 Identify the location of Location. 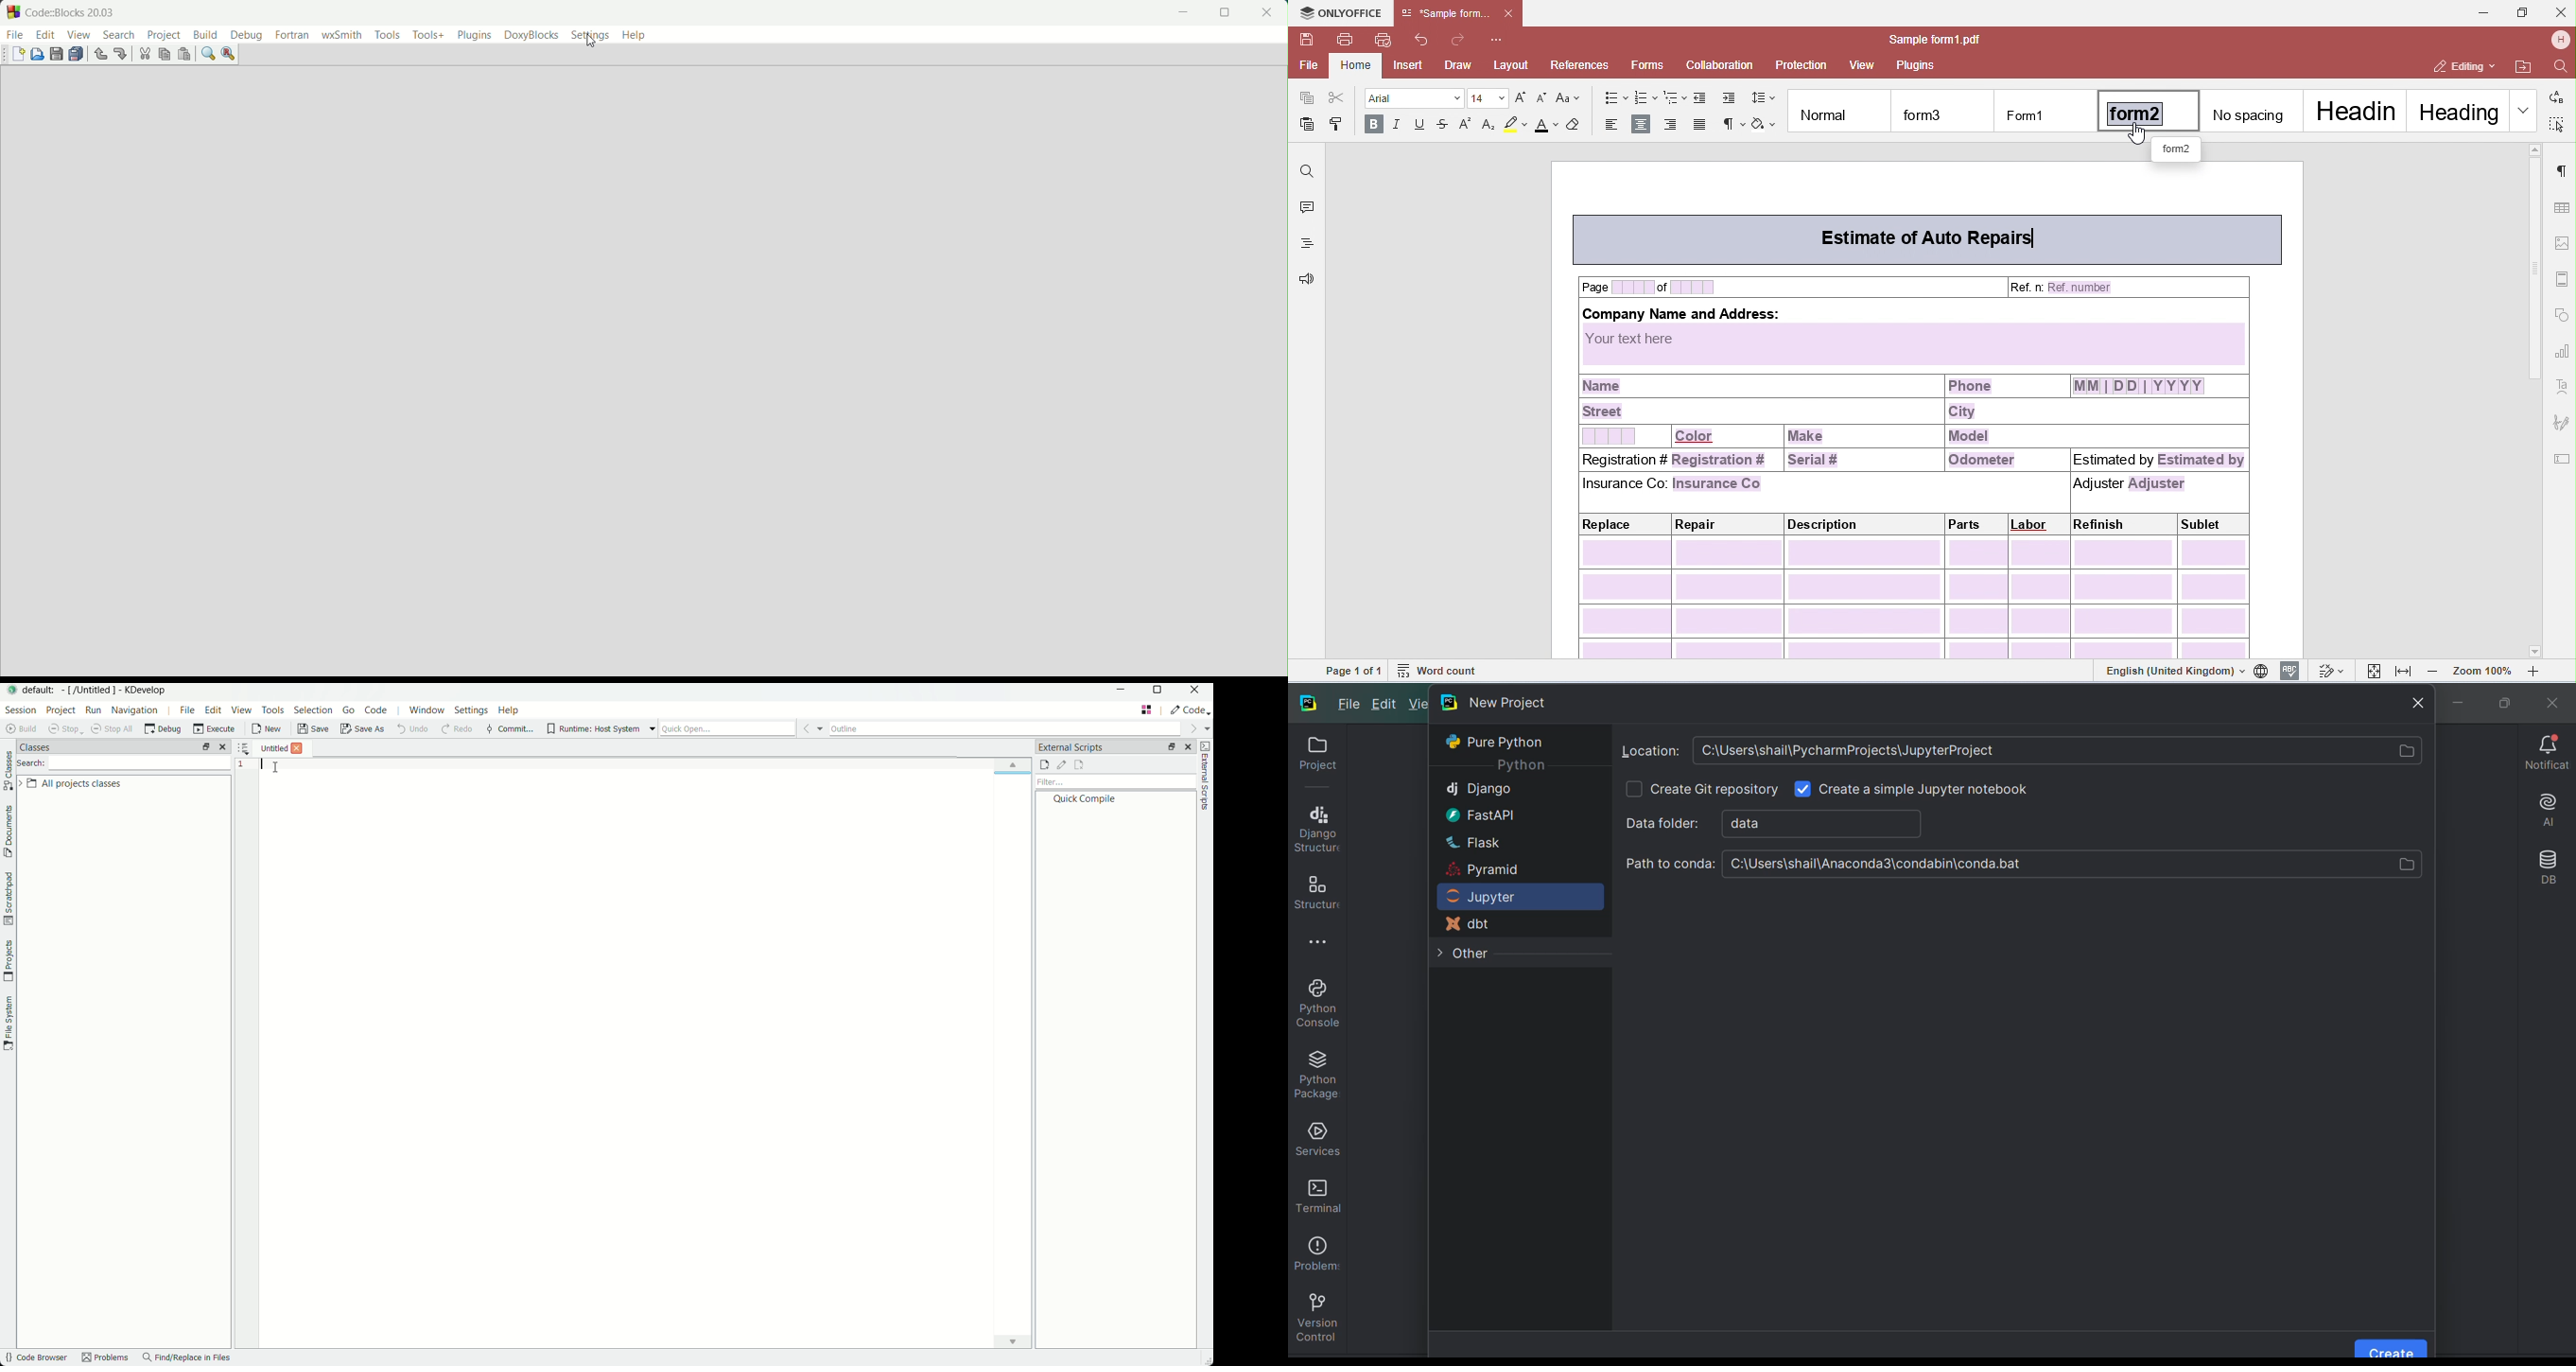
(2018, 751).